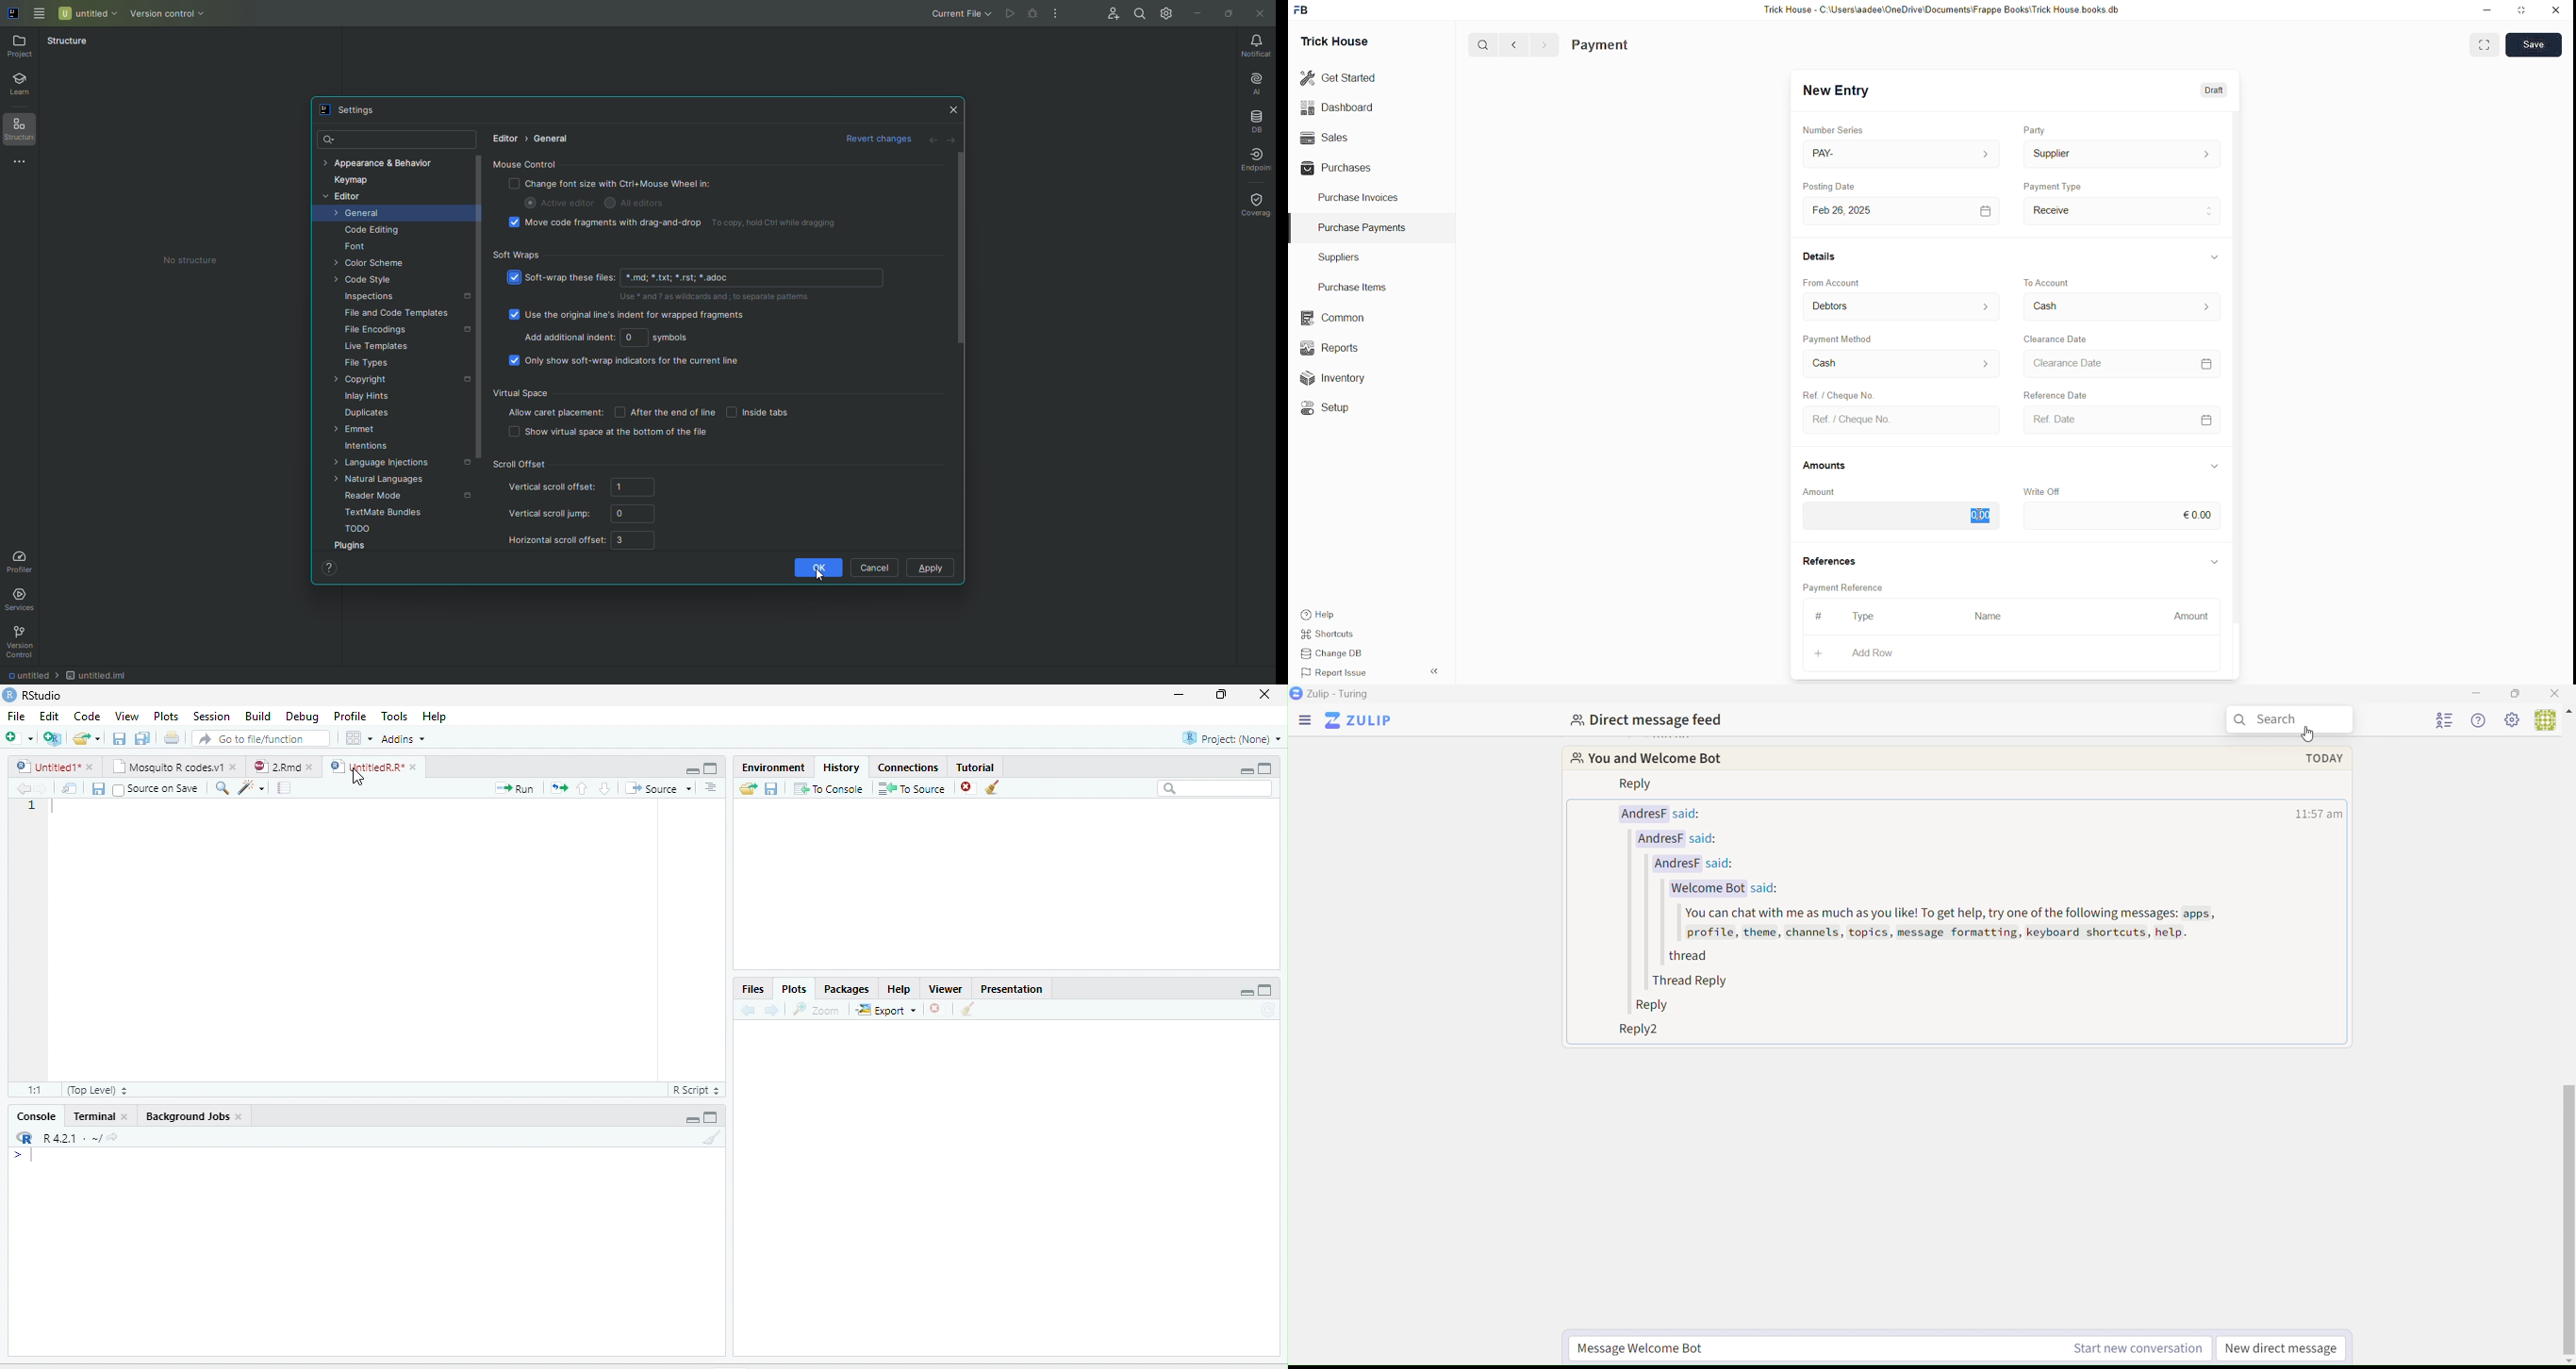  I want to click on Common, so click(1330, 317).